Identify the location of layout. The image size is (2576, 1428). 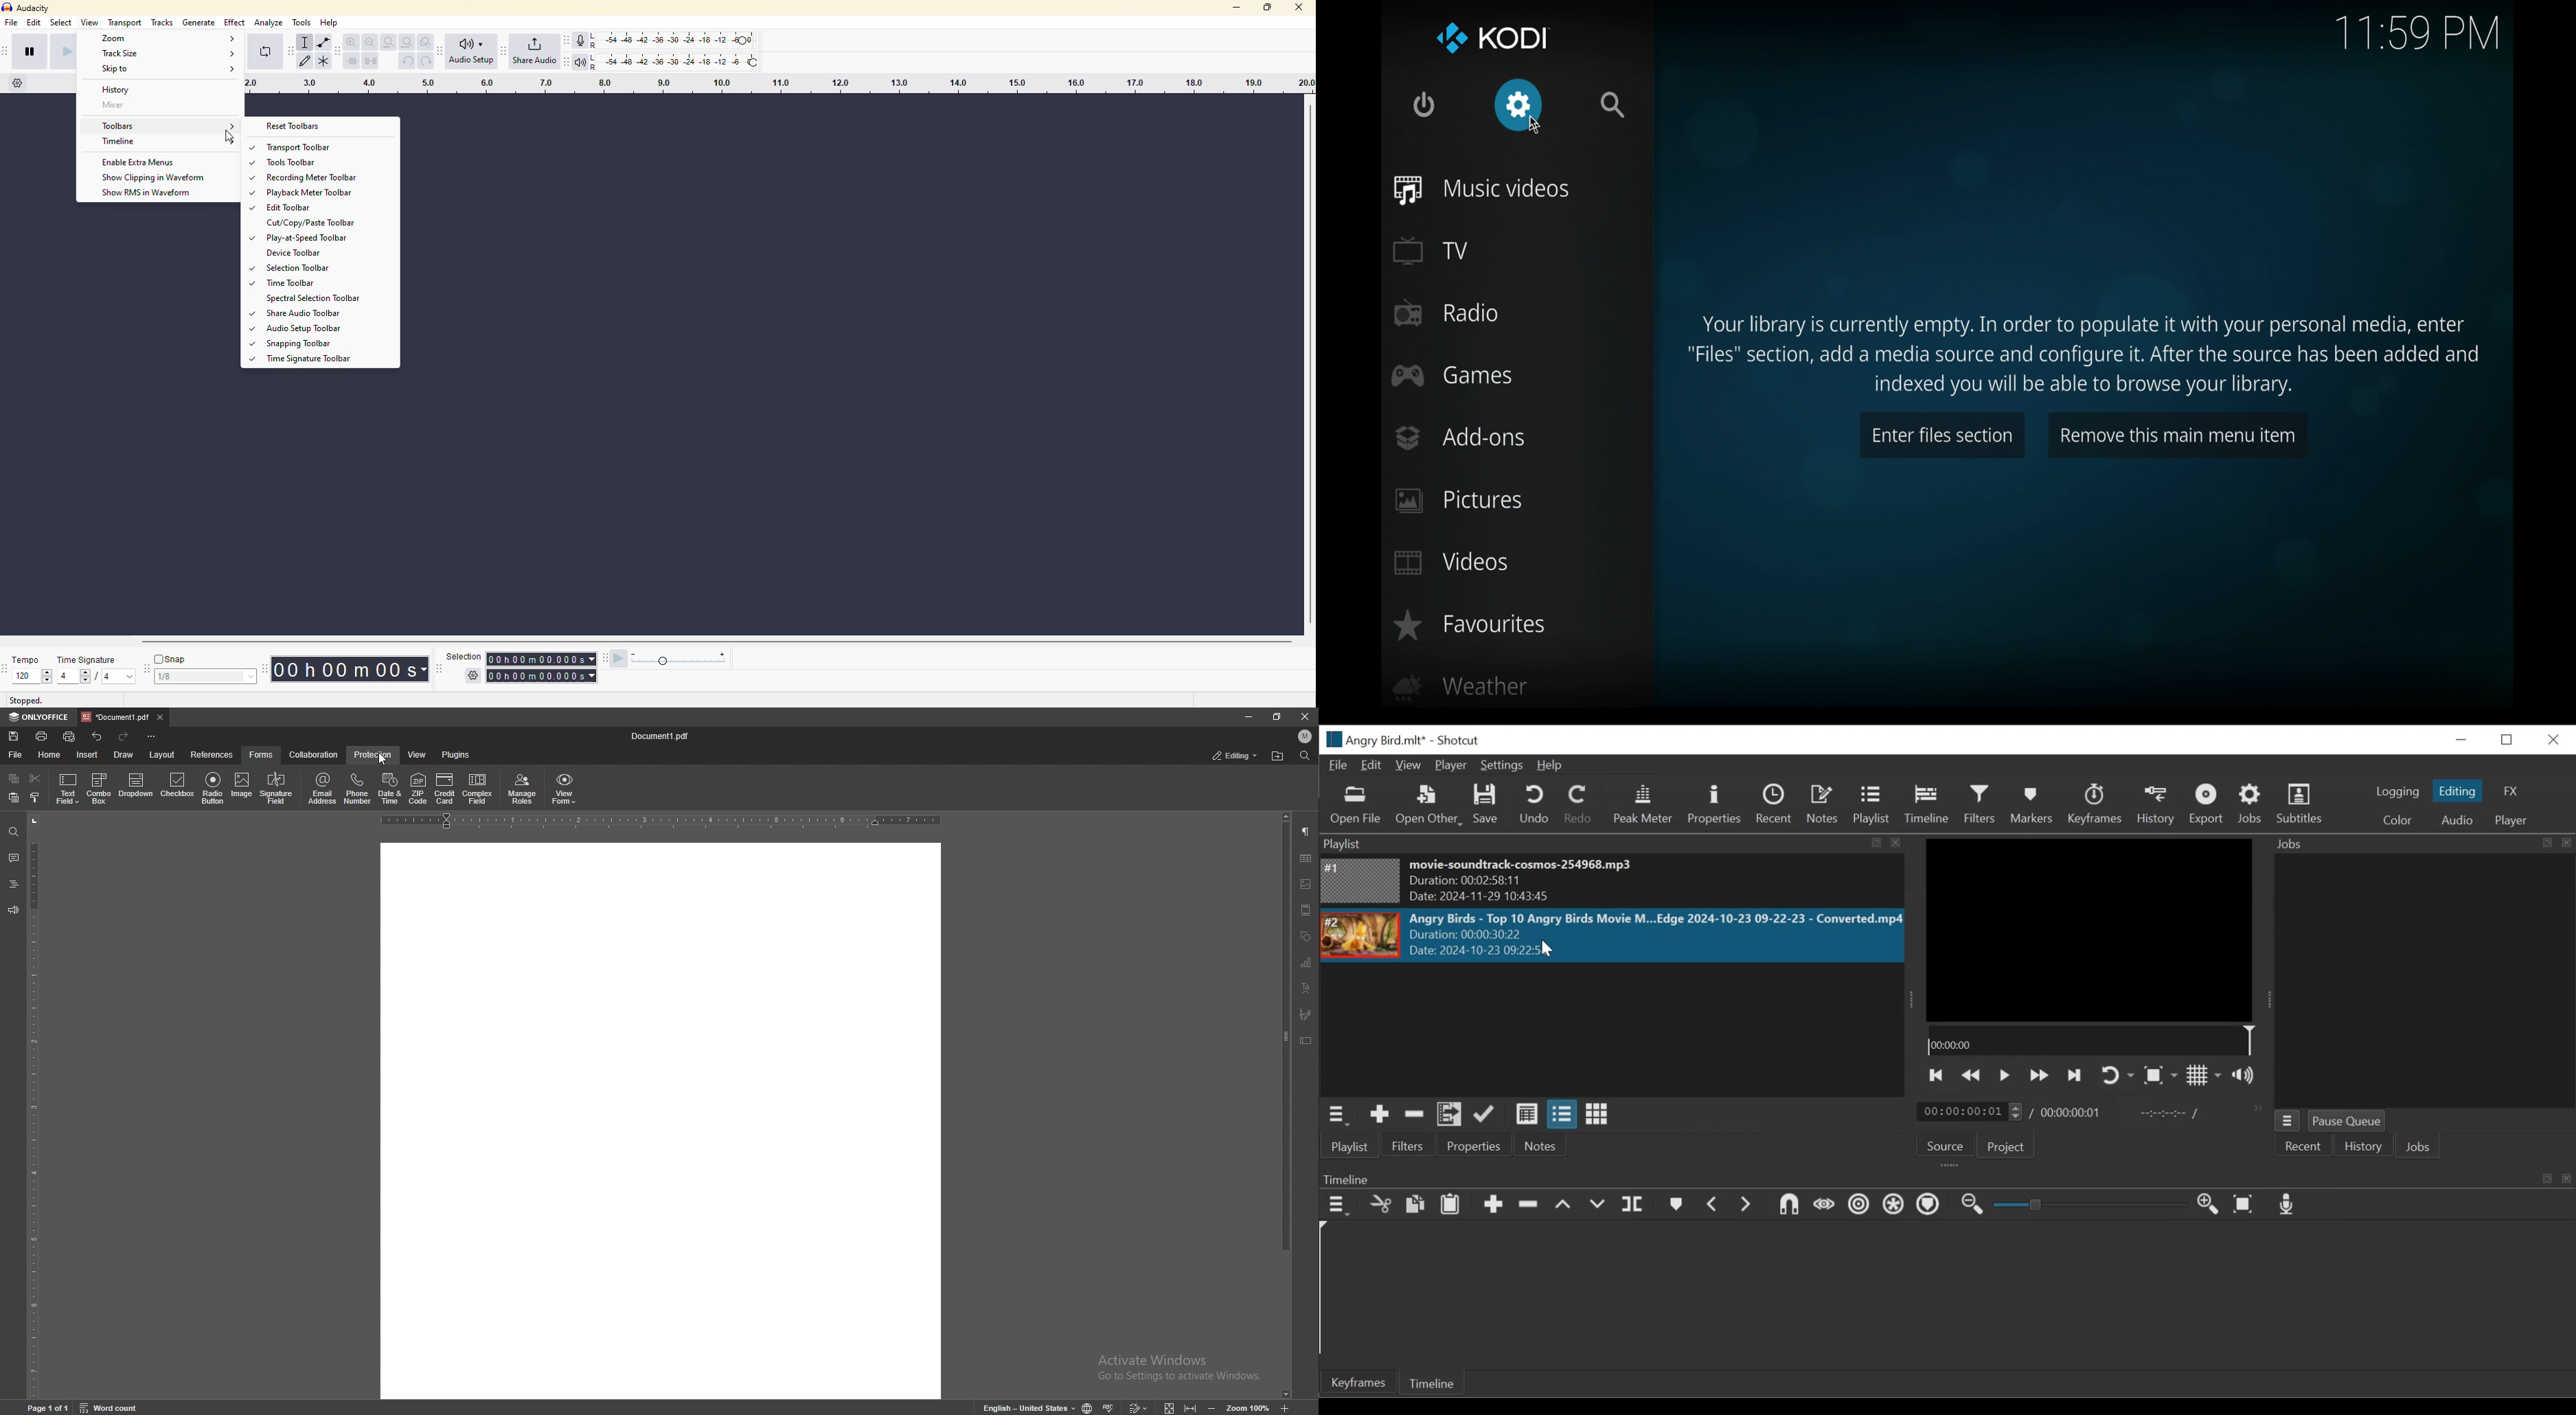
(161, 756).